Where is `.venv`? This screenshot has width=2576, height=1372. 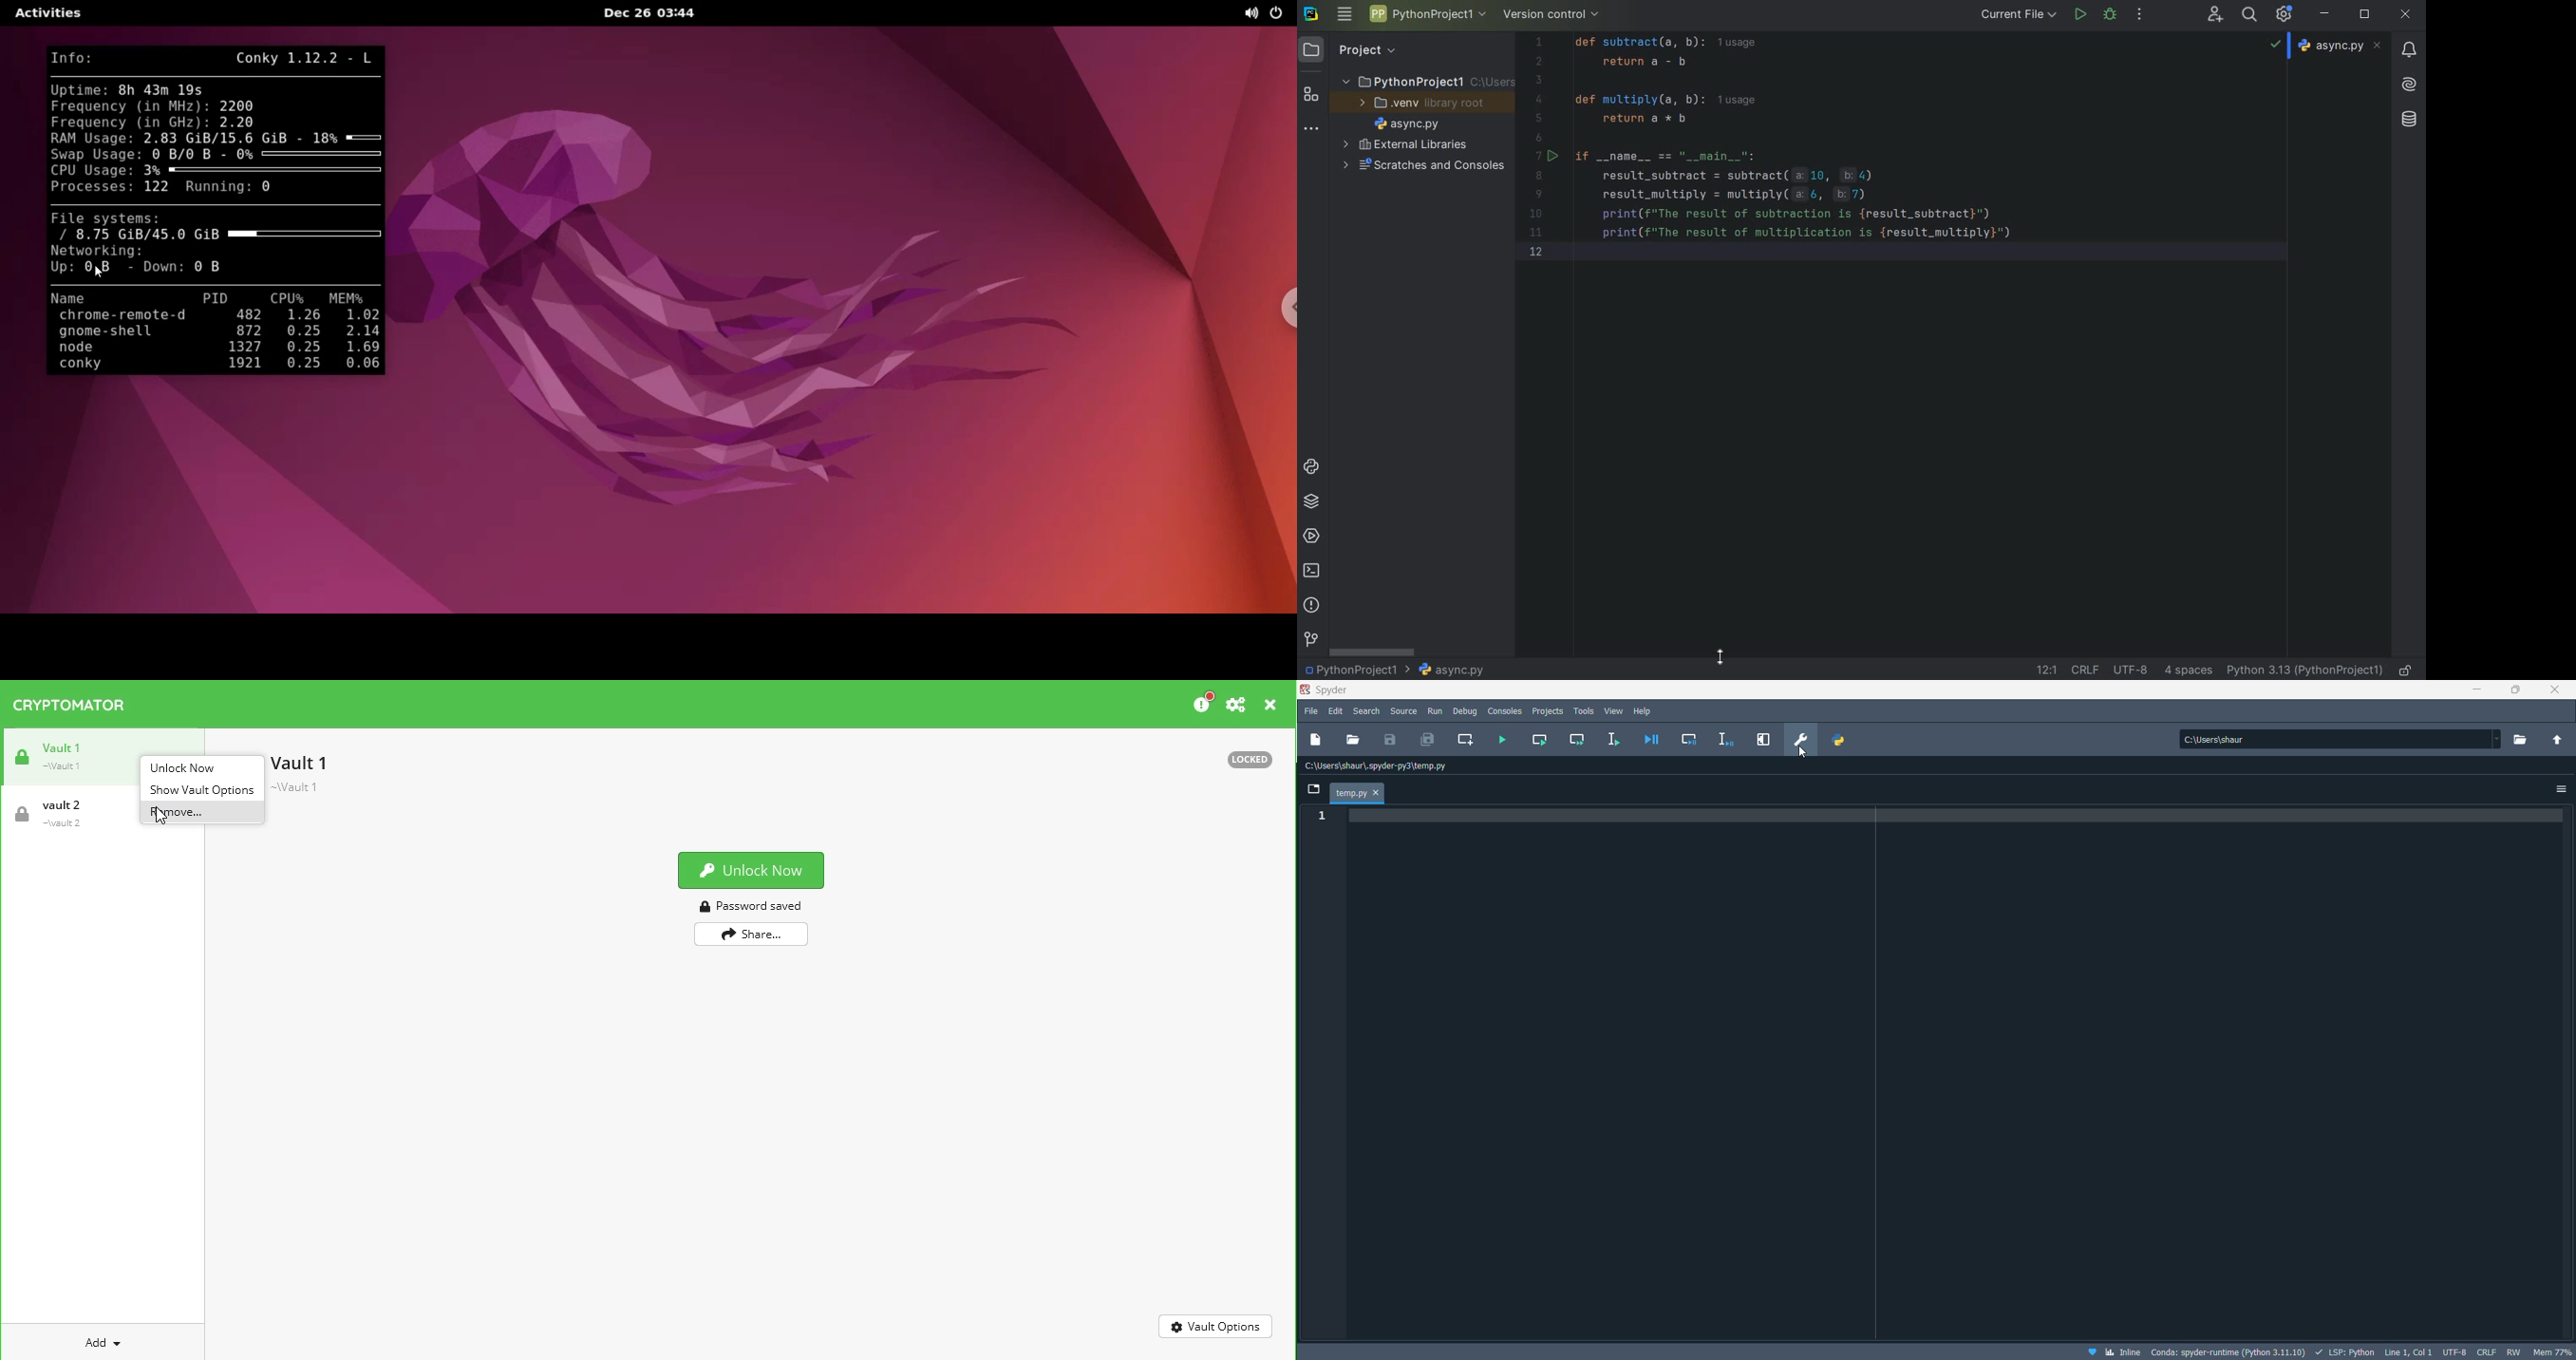 .venv is located at coordinates (1422, 102).